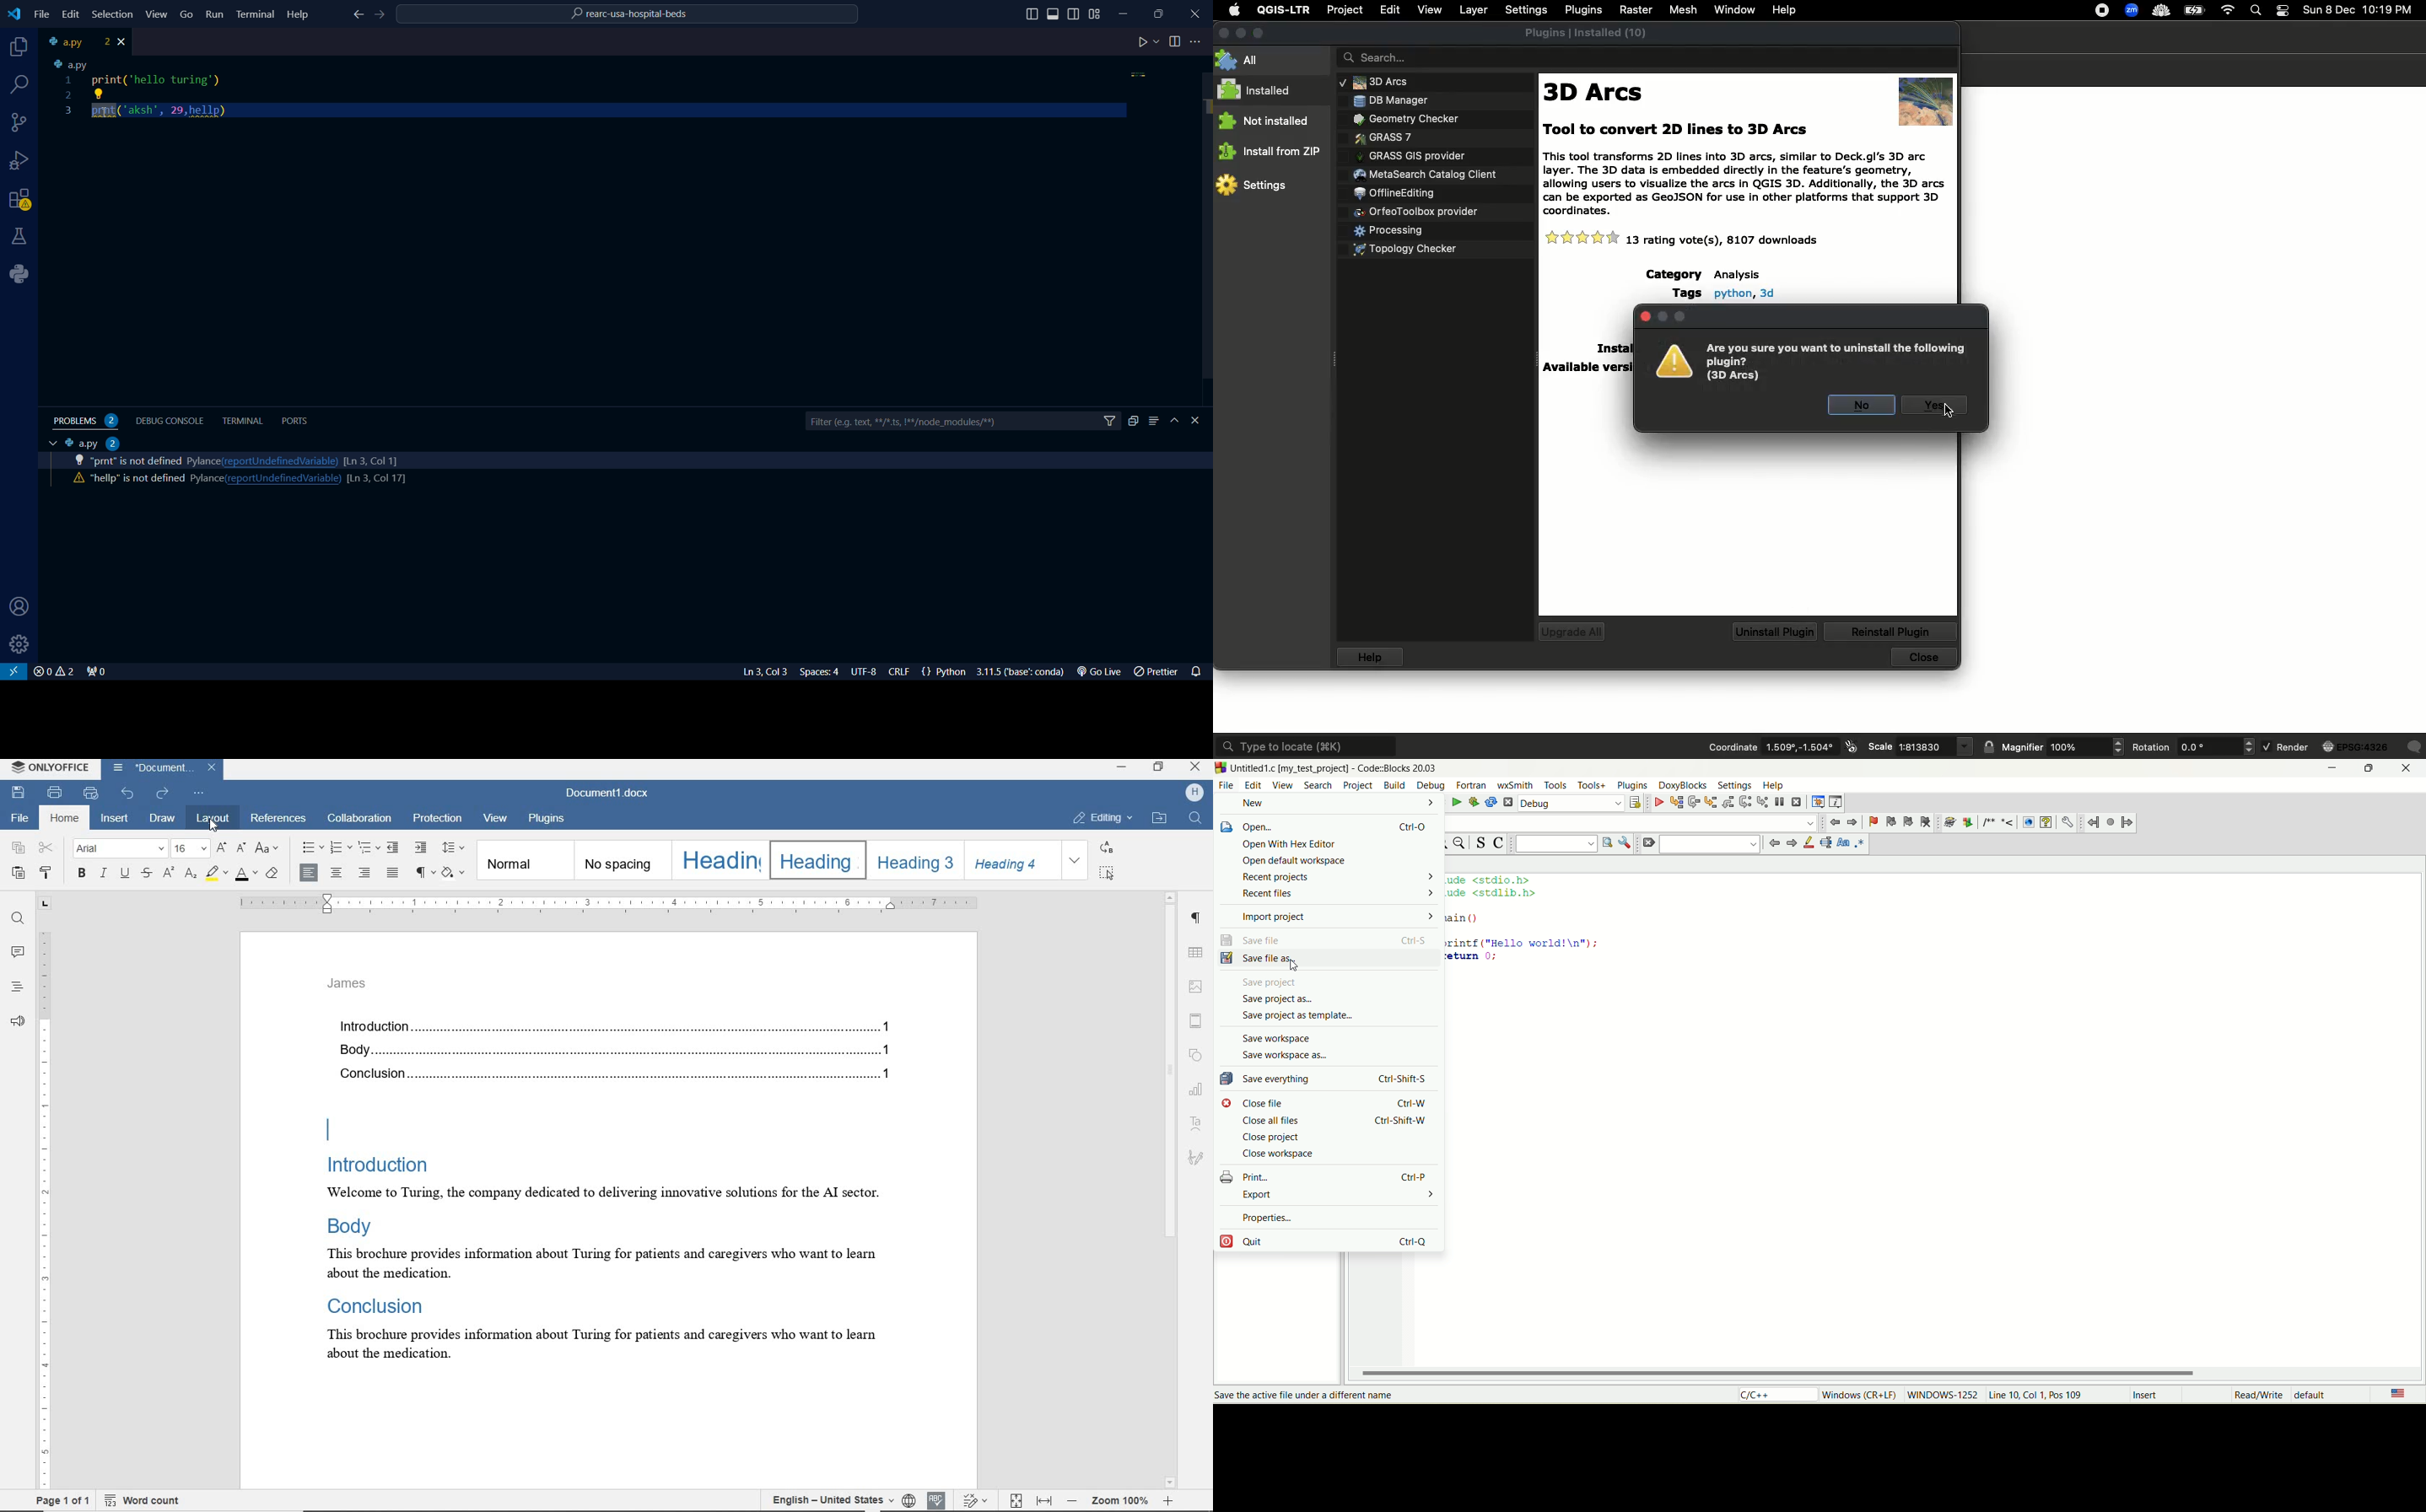  What do you see at coordinates (20, 236) in the screenshot?
I see `labs` at bounding box center [20, 236].